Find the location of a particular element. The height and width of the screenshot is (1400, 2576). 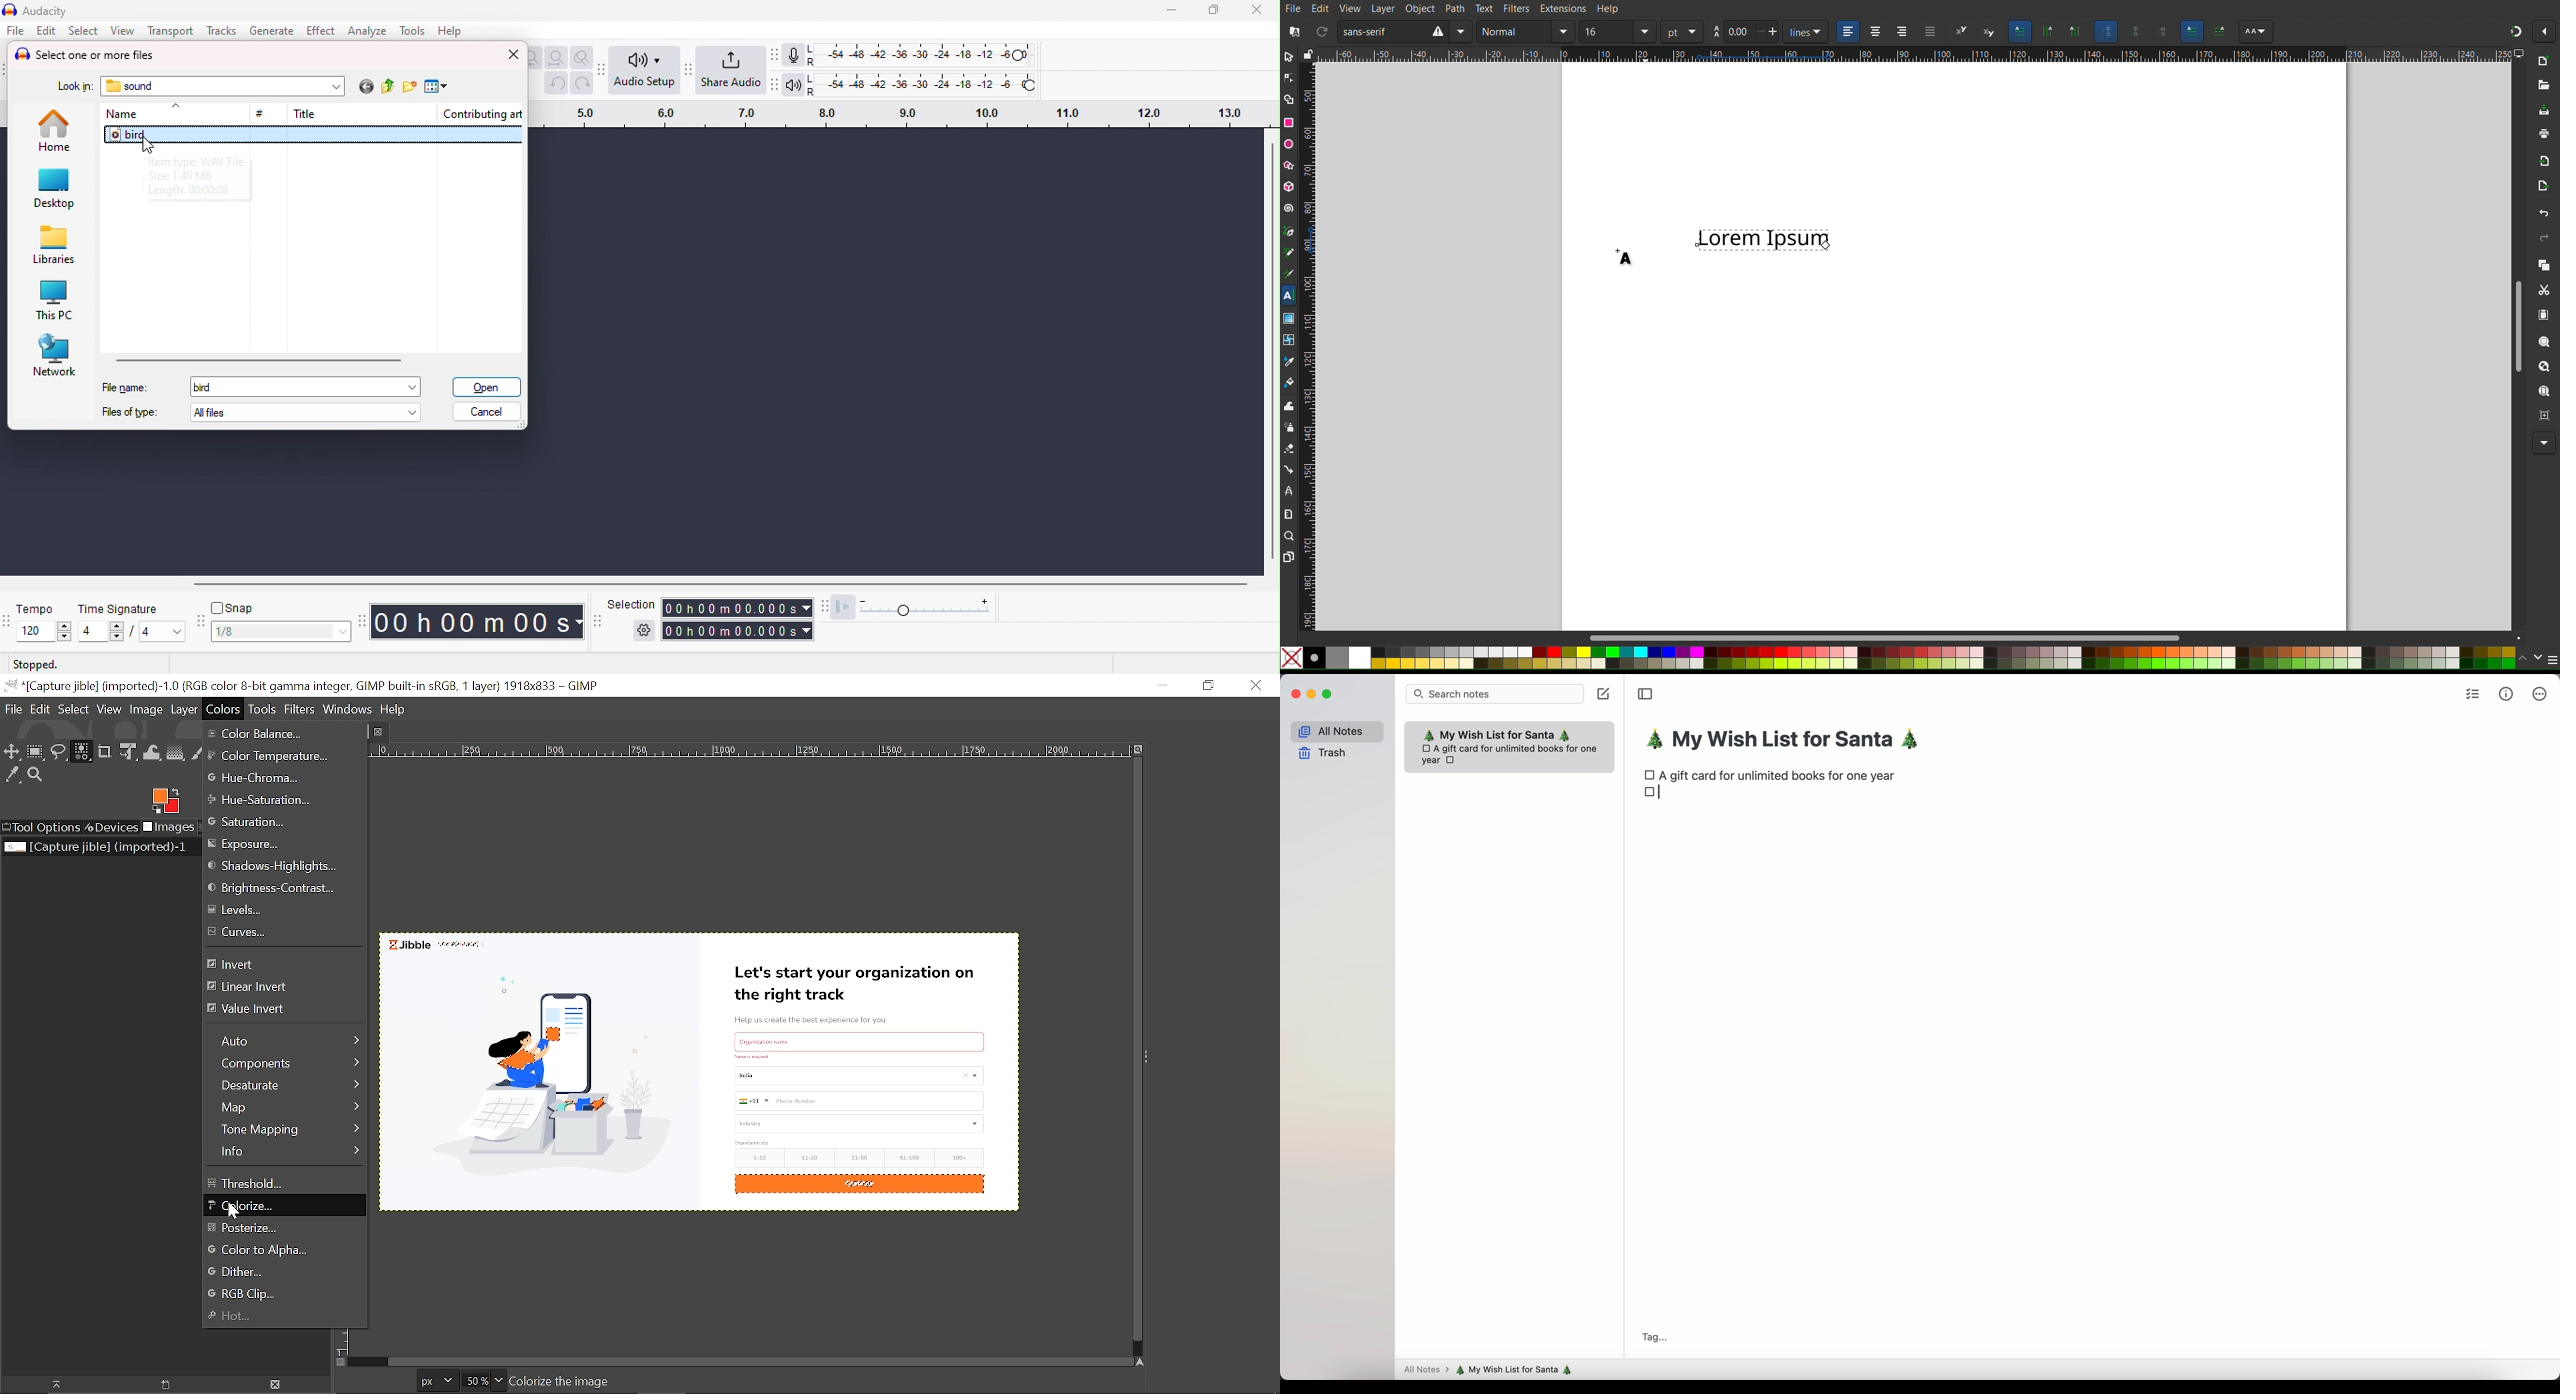

Layer is located at coordinates (1383, 9).